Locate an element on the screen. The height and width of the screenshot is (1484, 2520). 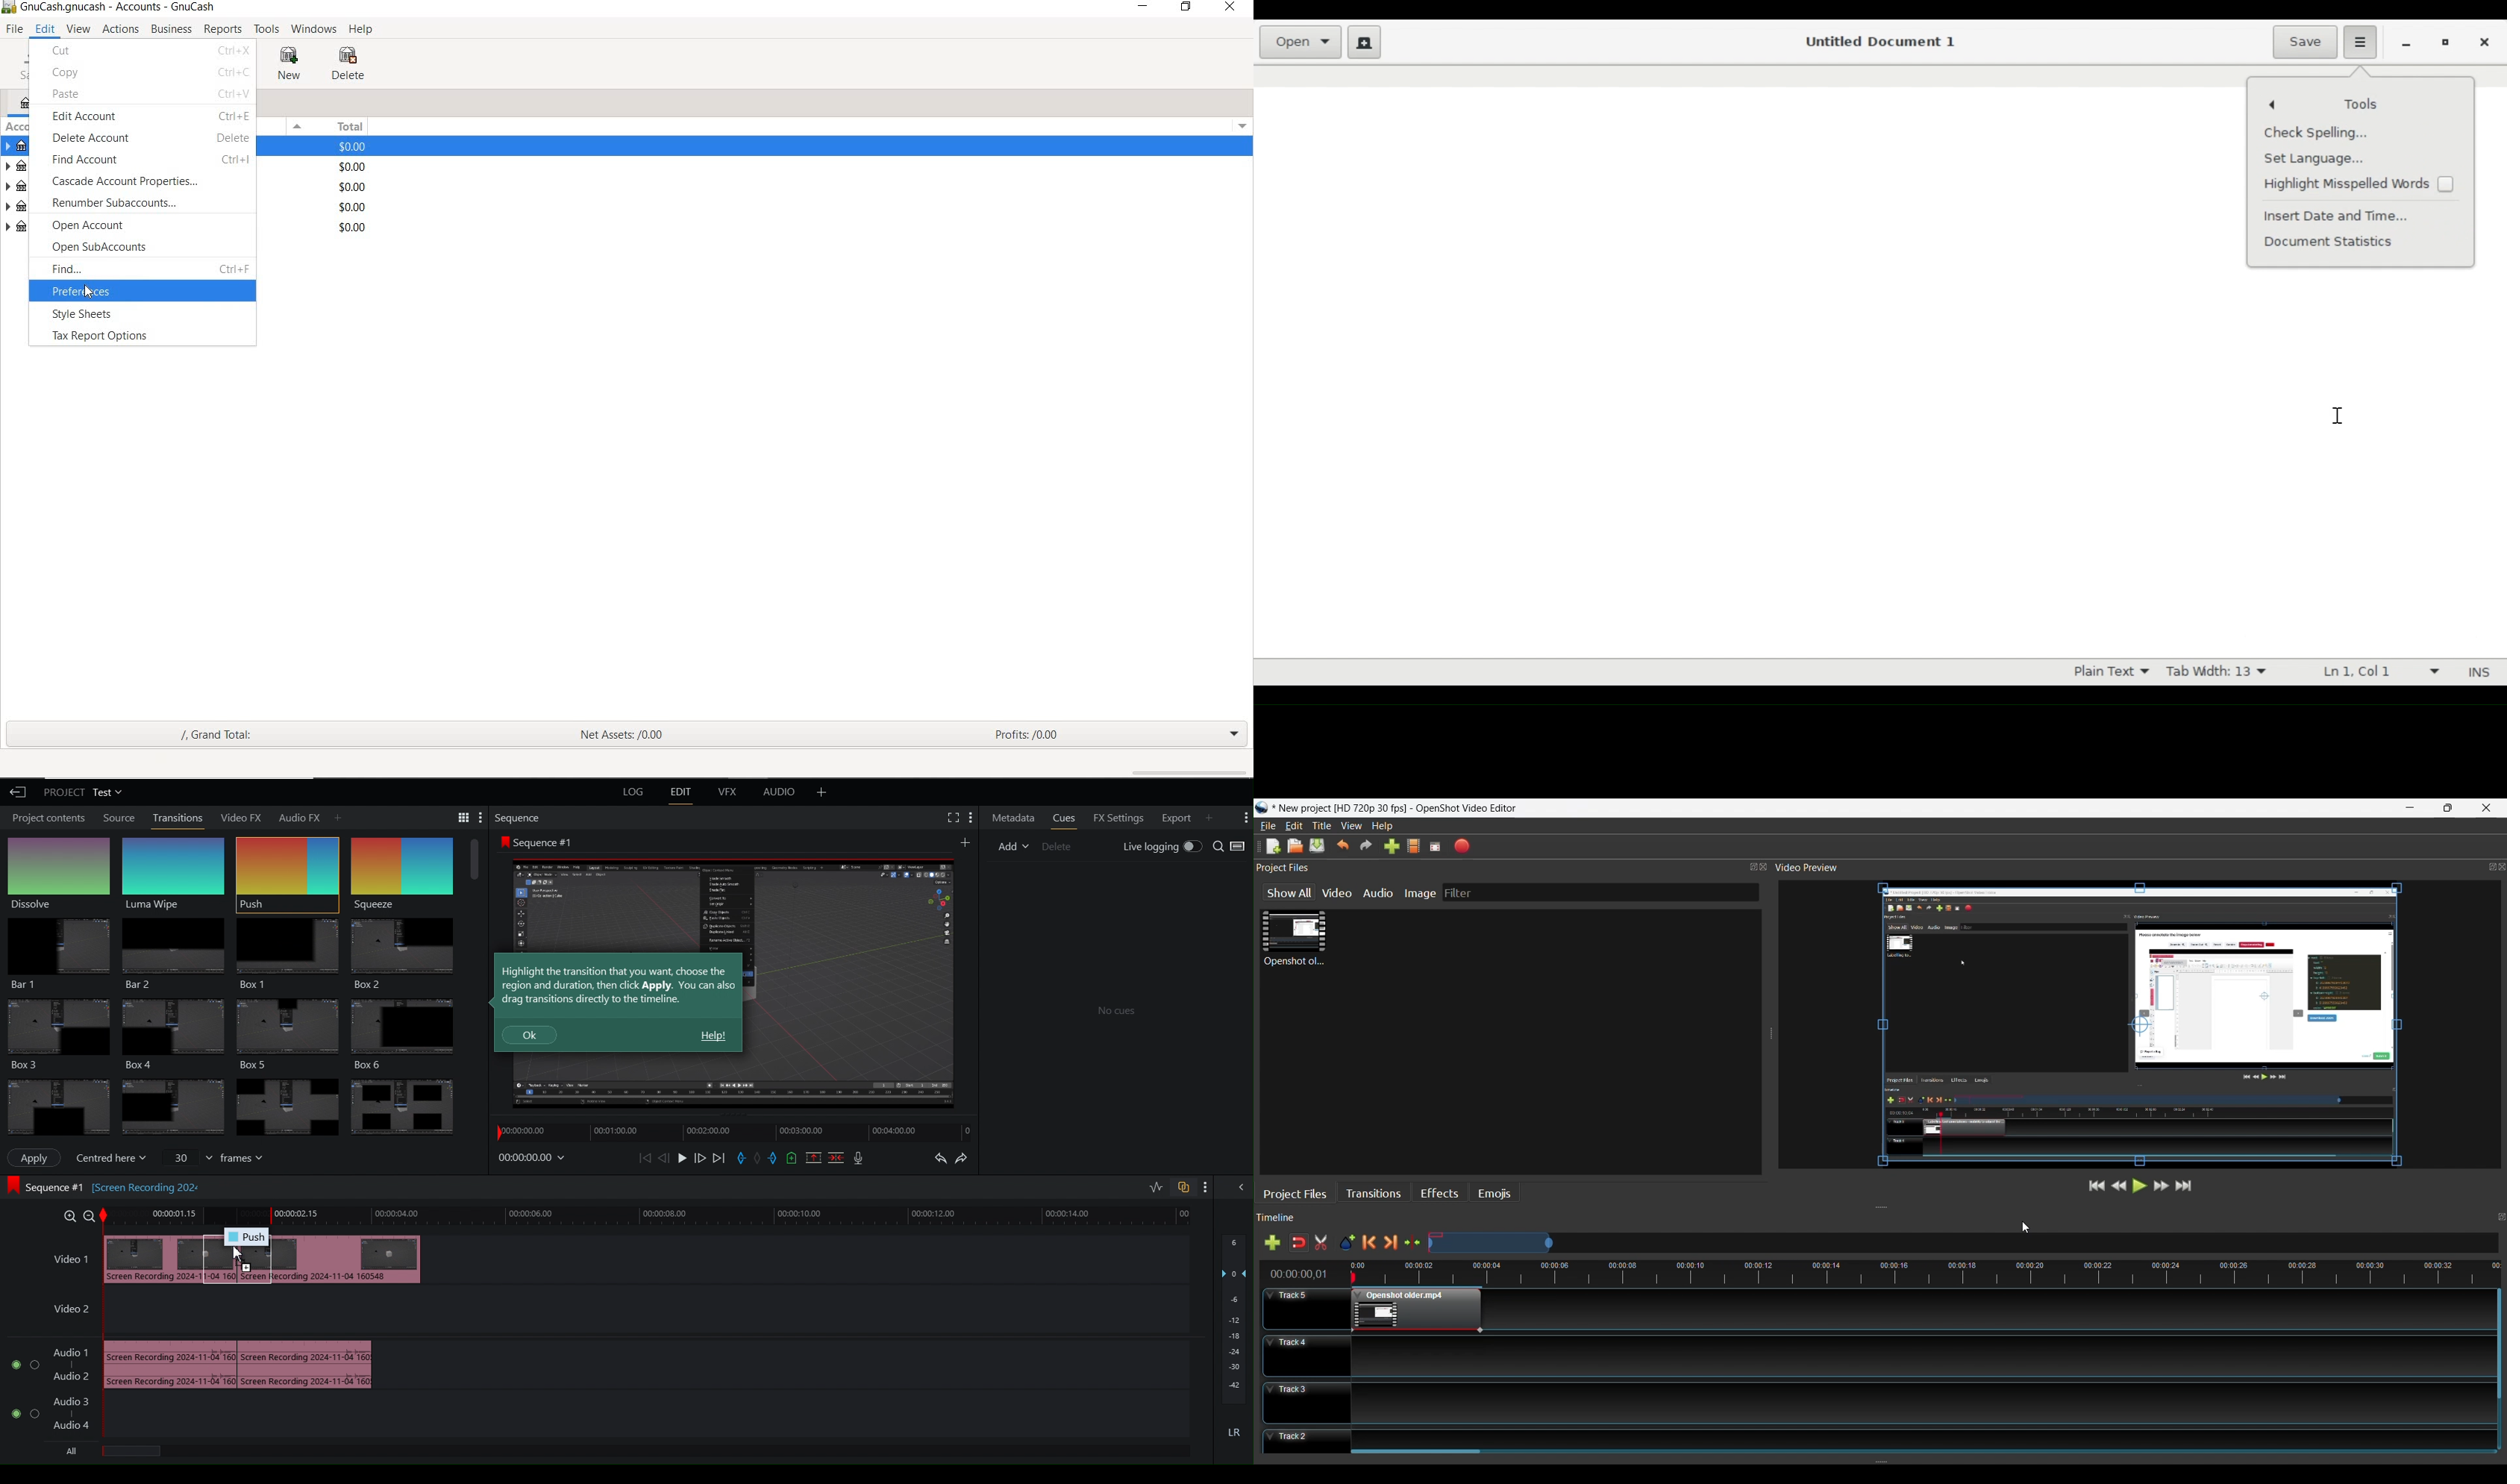
 is located at coordinates (236, 116).